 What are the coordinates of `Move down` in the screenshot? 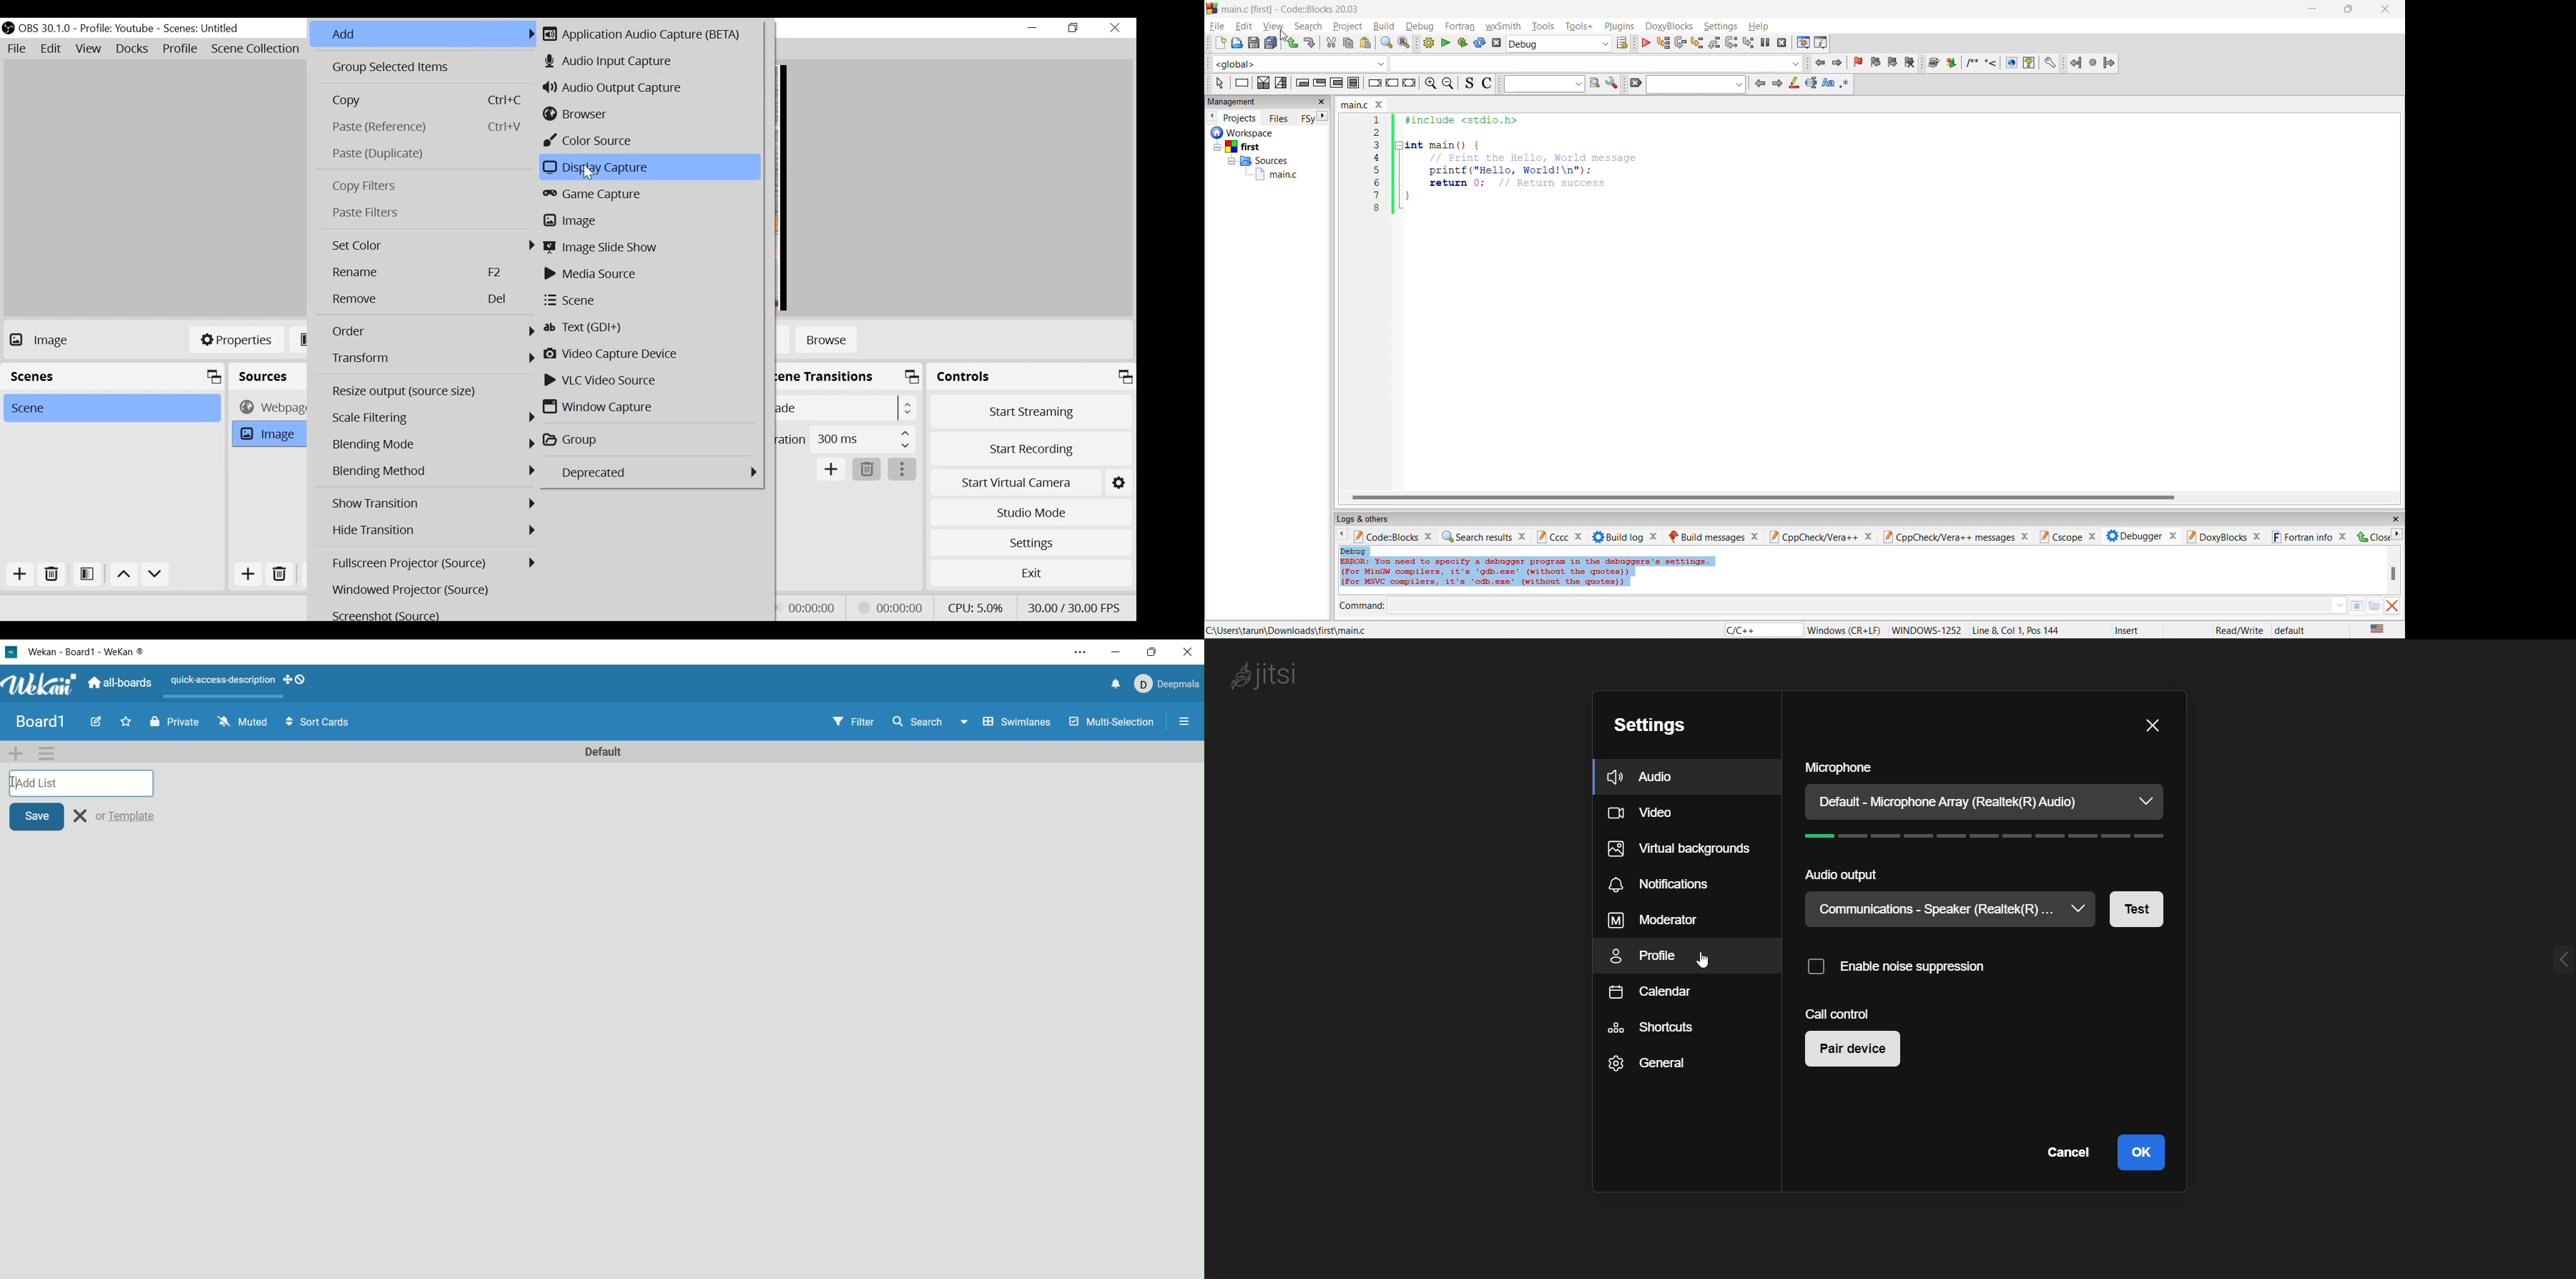 It's located at (156, 576).